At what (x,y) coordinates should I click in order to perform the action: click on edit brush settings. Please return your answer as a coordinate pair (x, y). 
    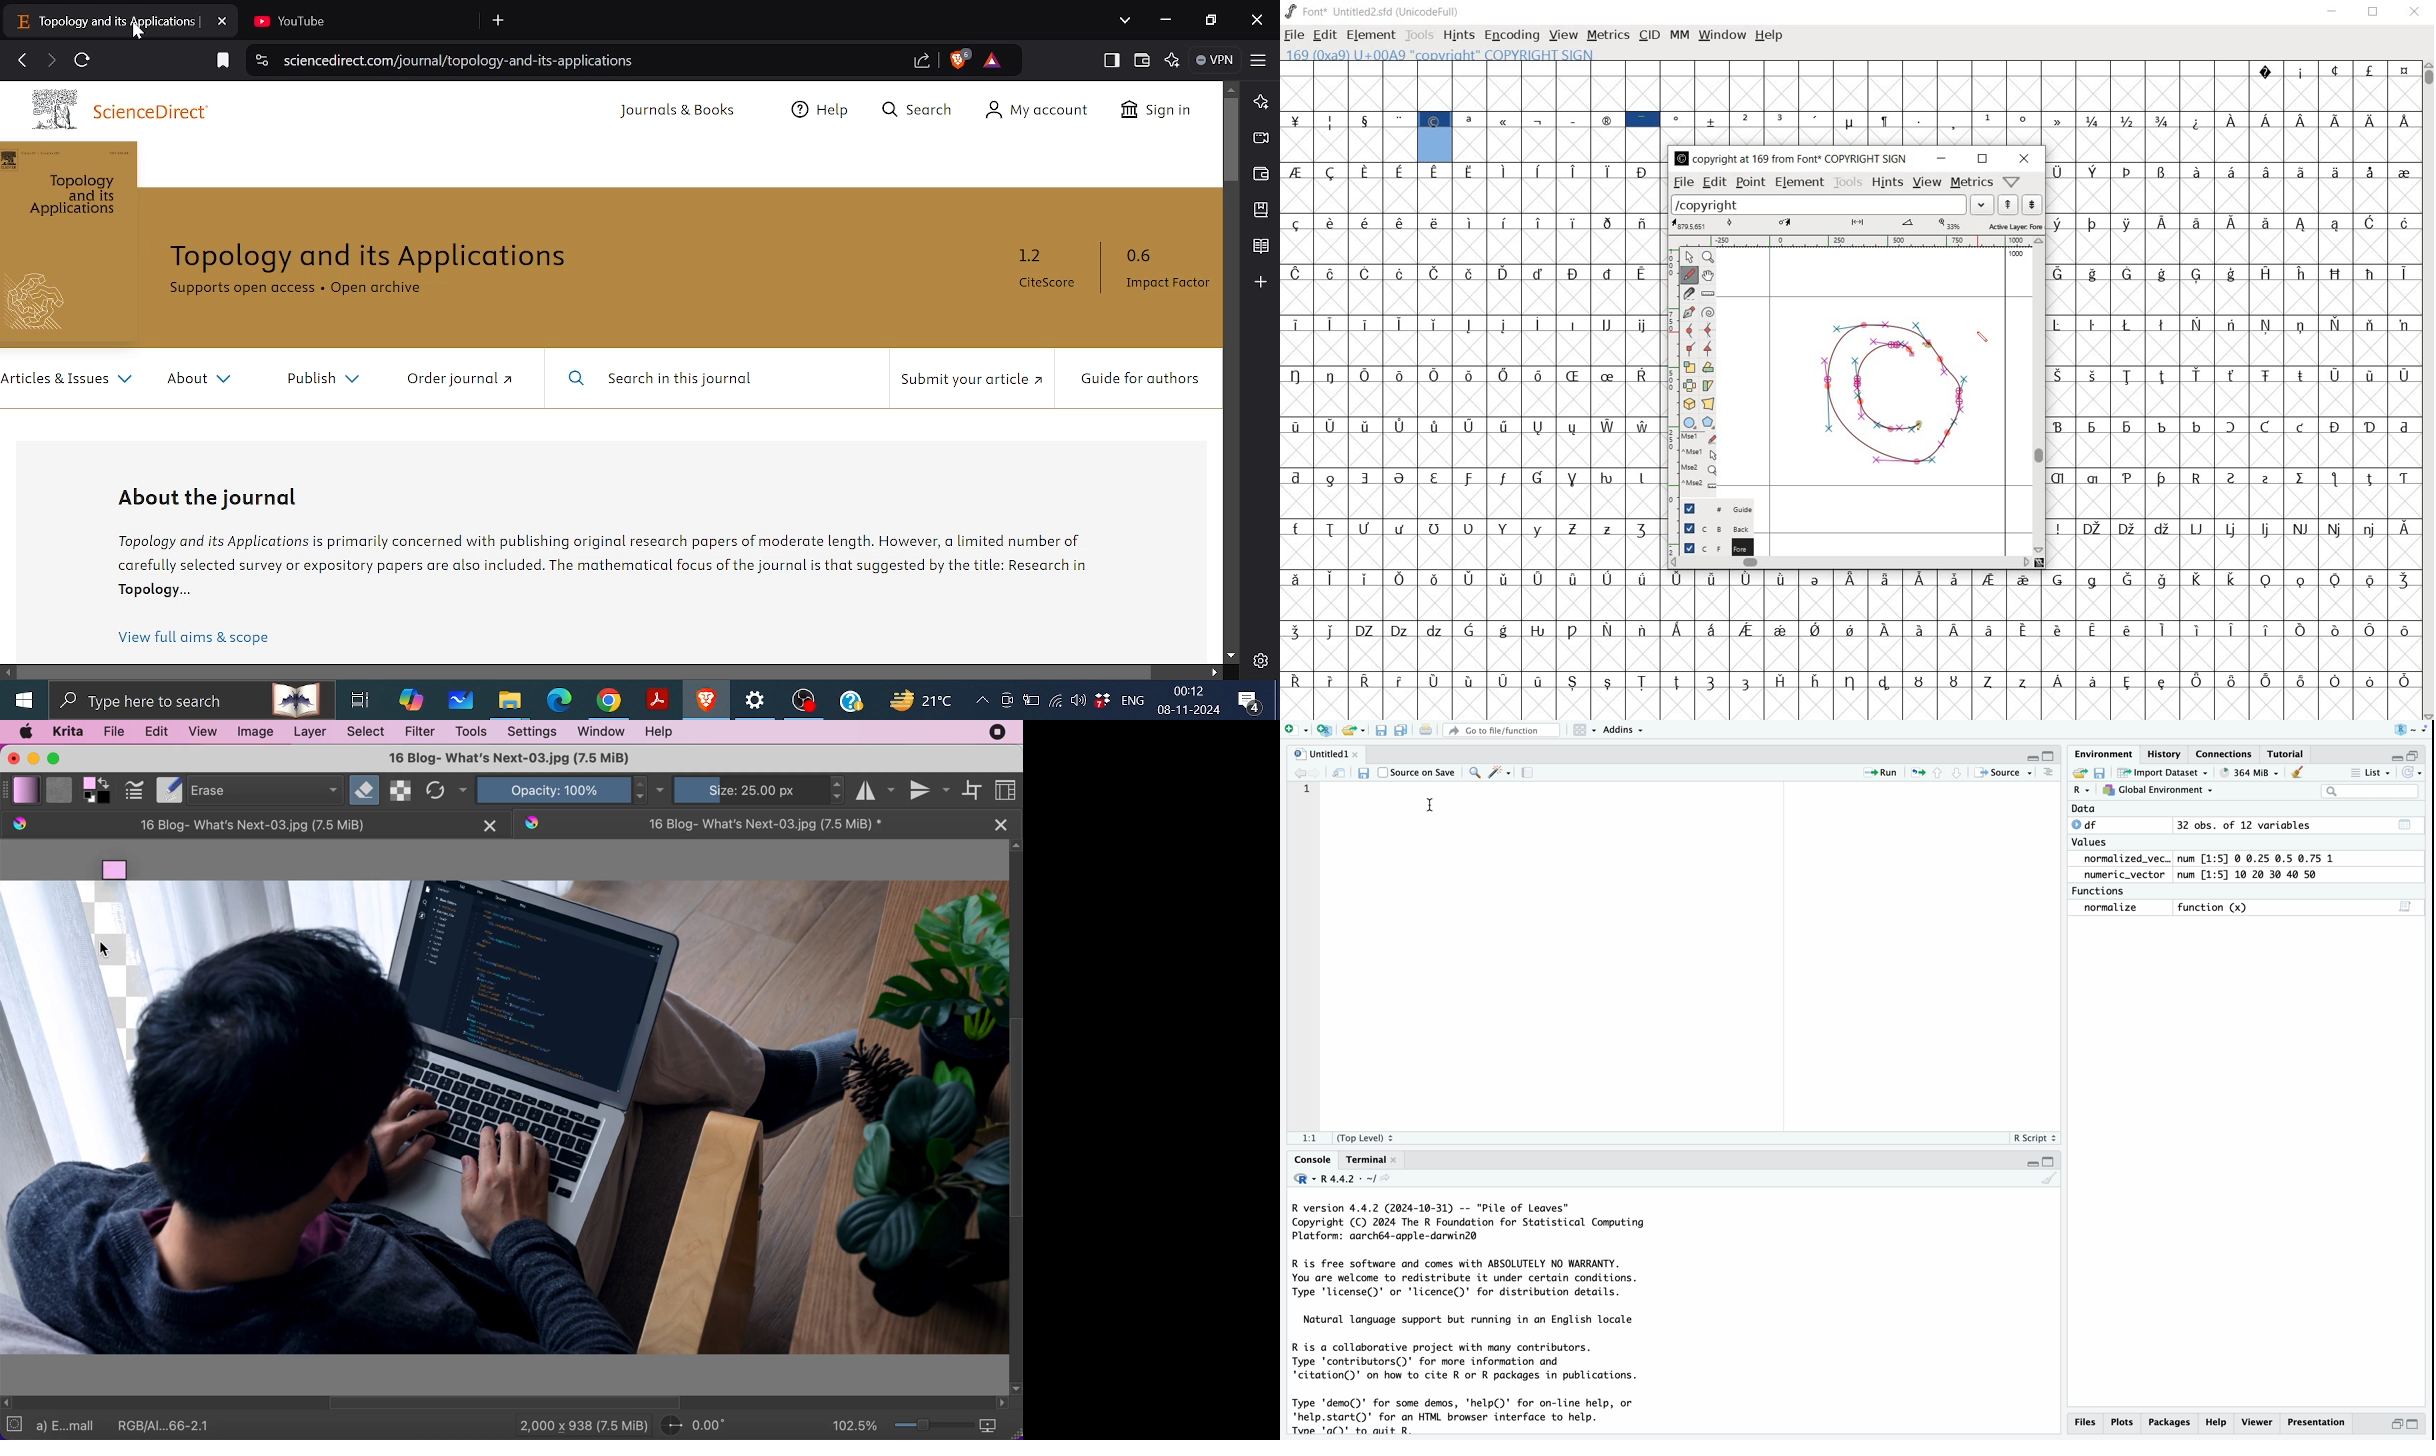
    Looking at the image, I should click on (135, 790).